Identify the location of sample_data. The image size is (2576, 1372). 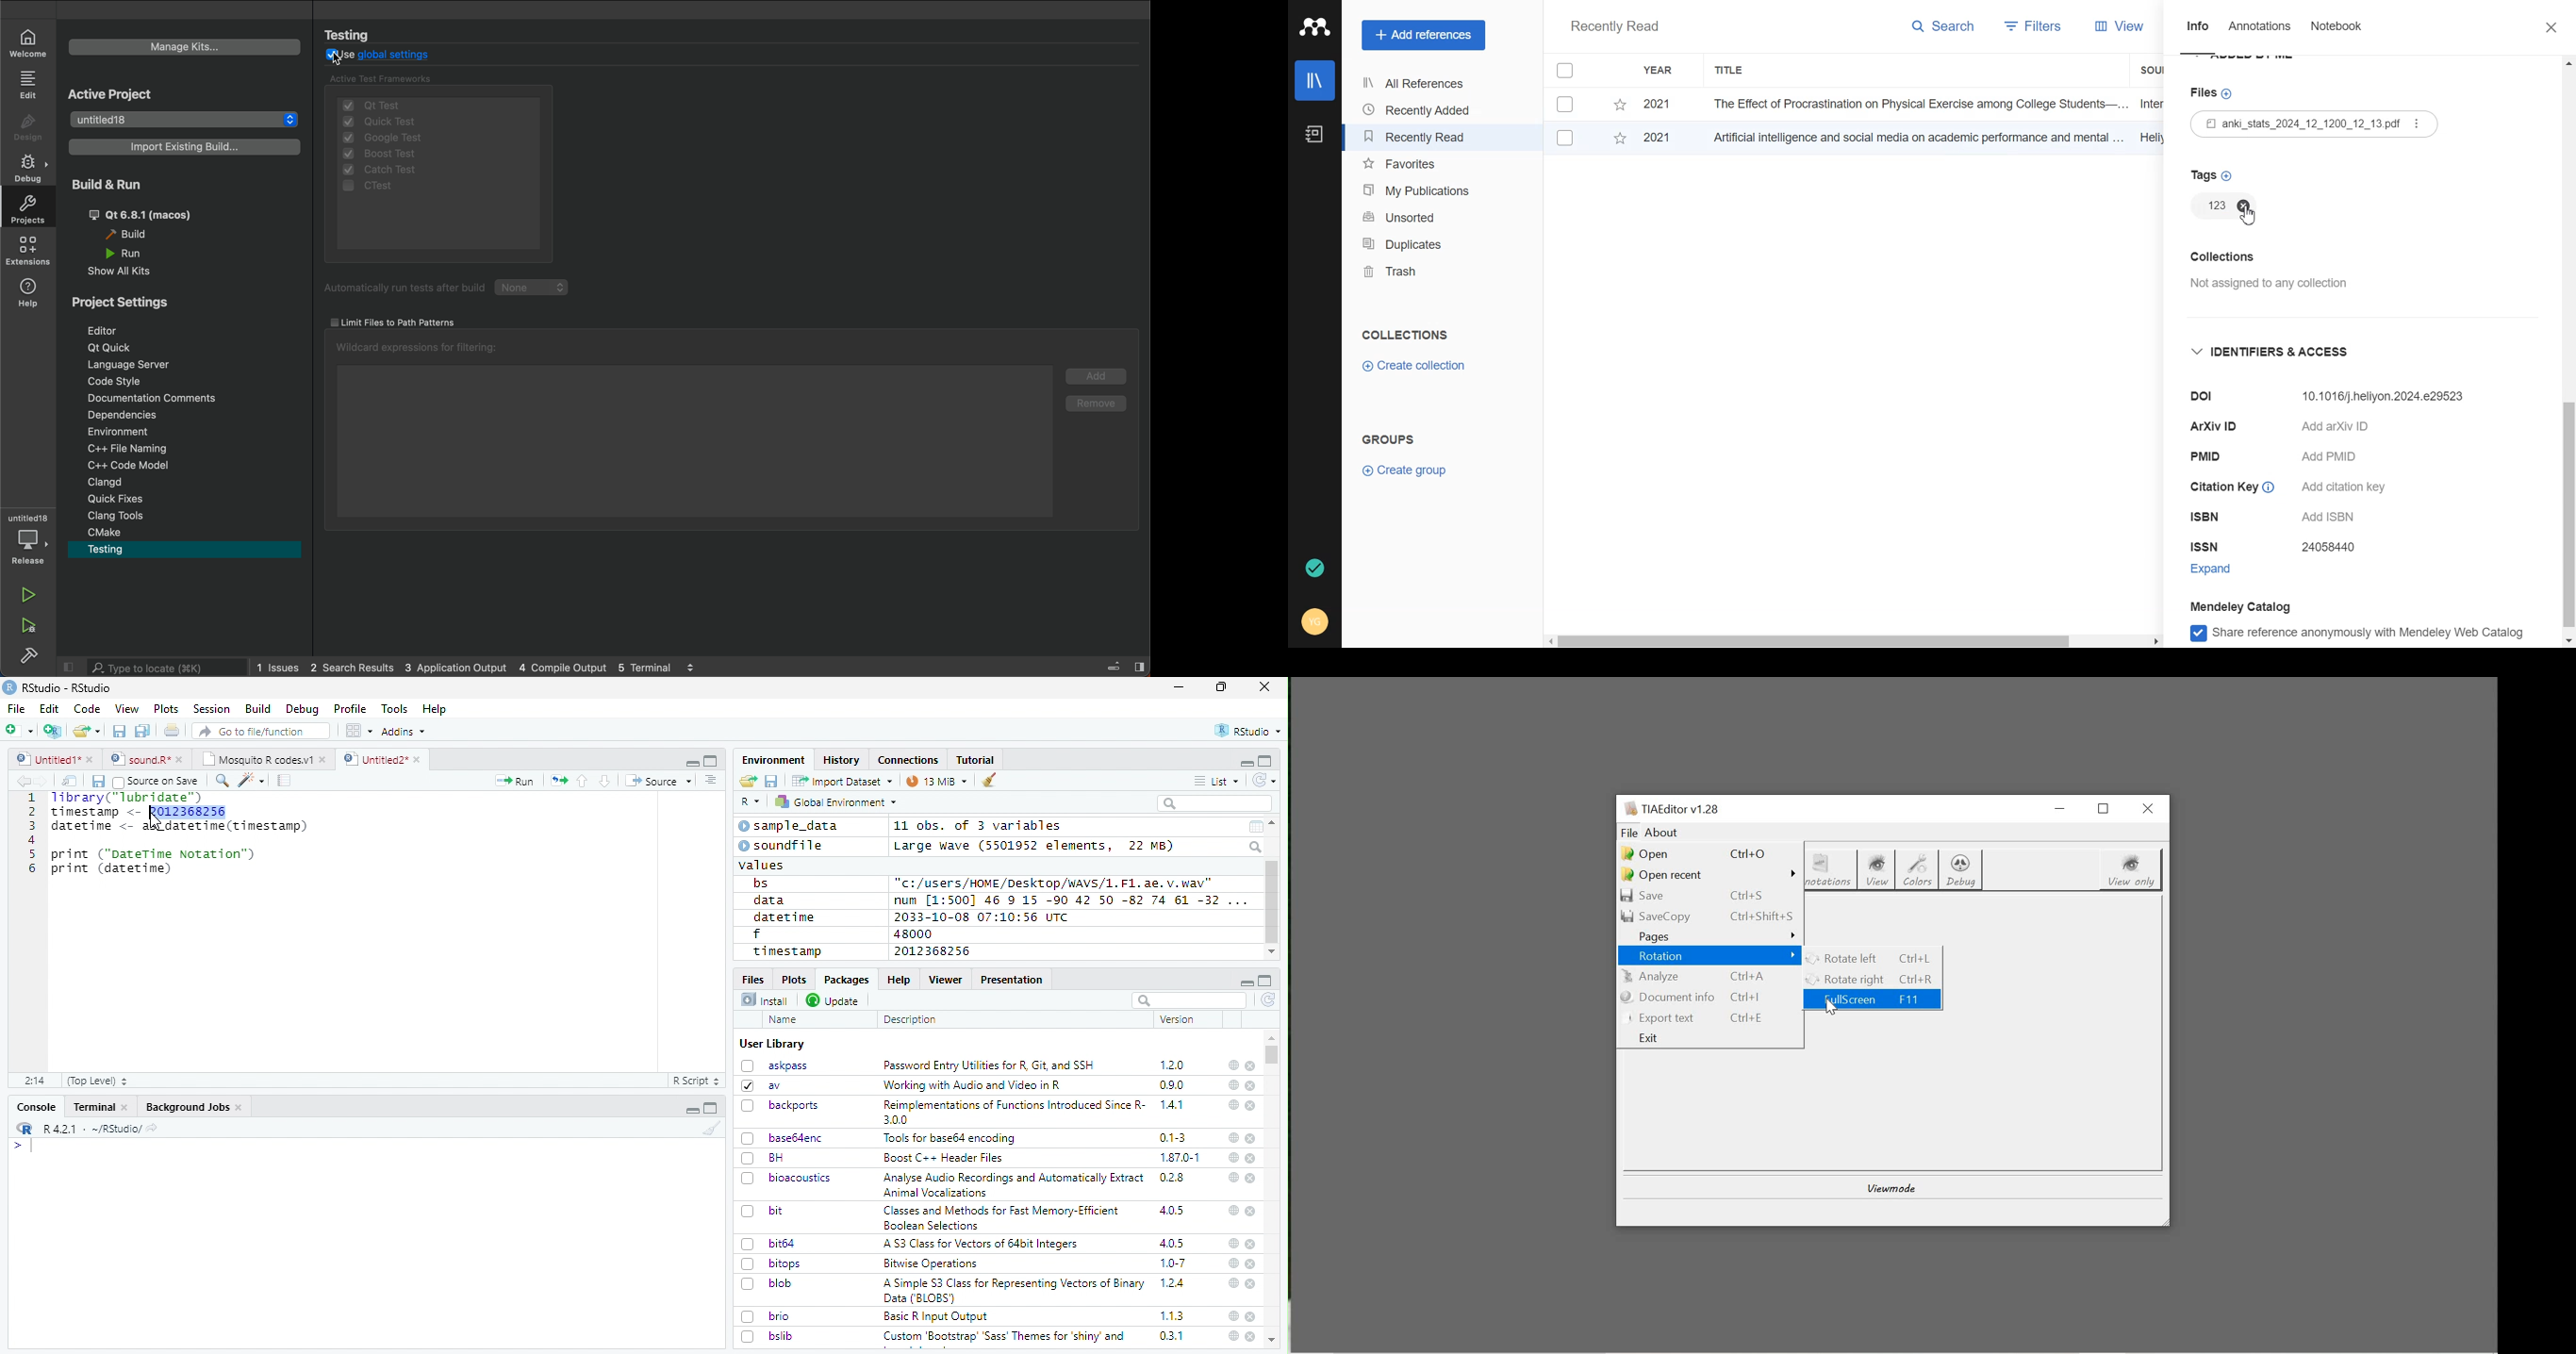
(791, 826).